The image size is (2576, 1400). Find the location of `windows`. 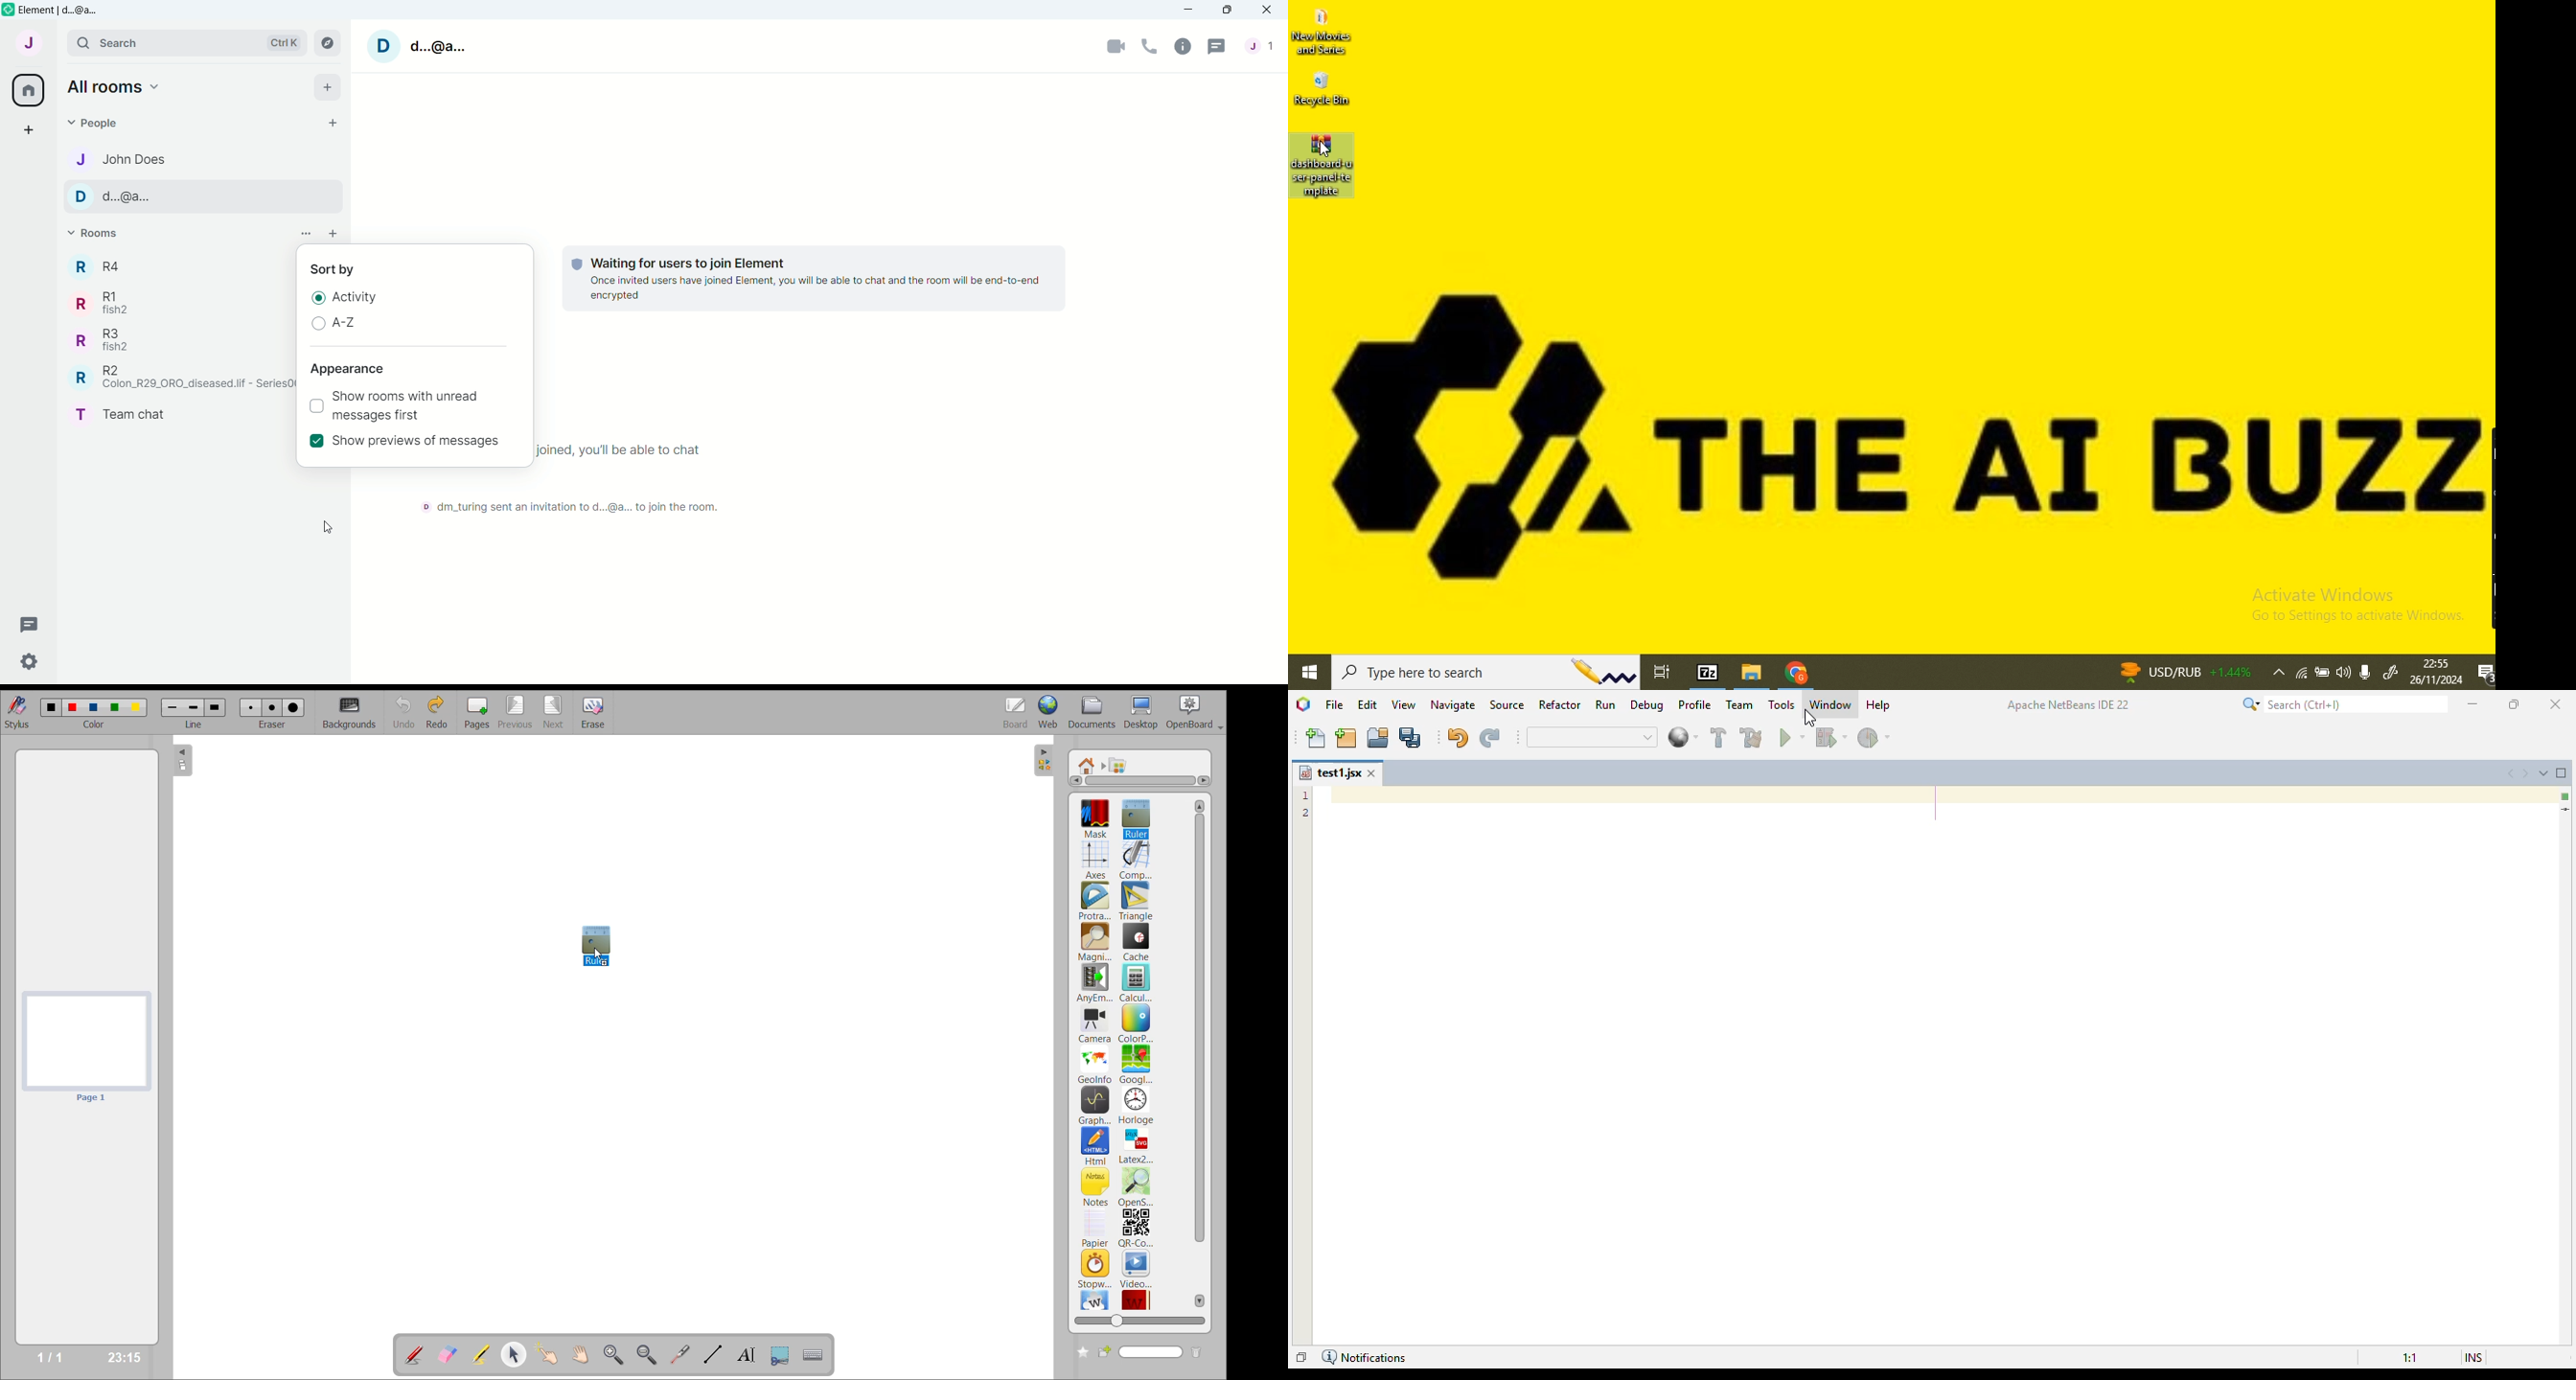

windows is located at coordinates (1310, 674).